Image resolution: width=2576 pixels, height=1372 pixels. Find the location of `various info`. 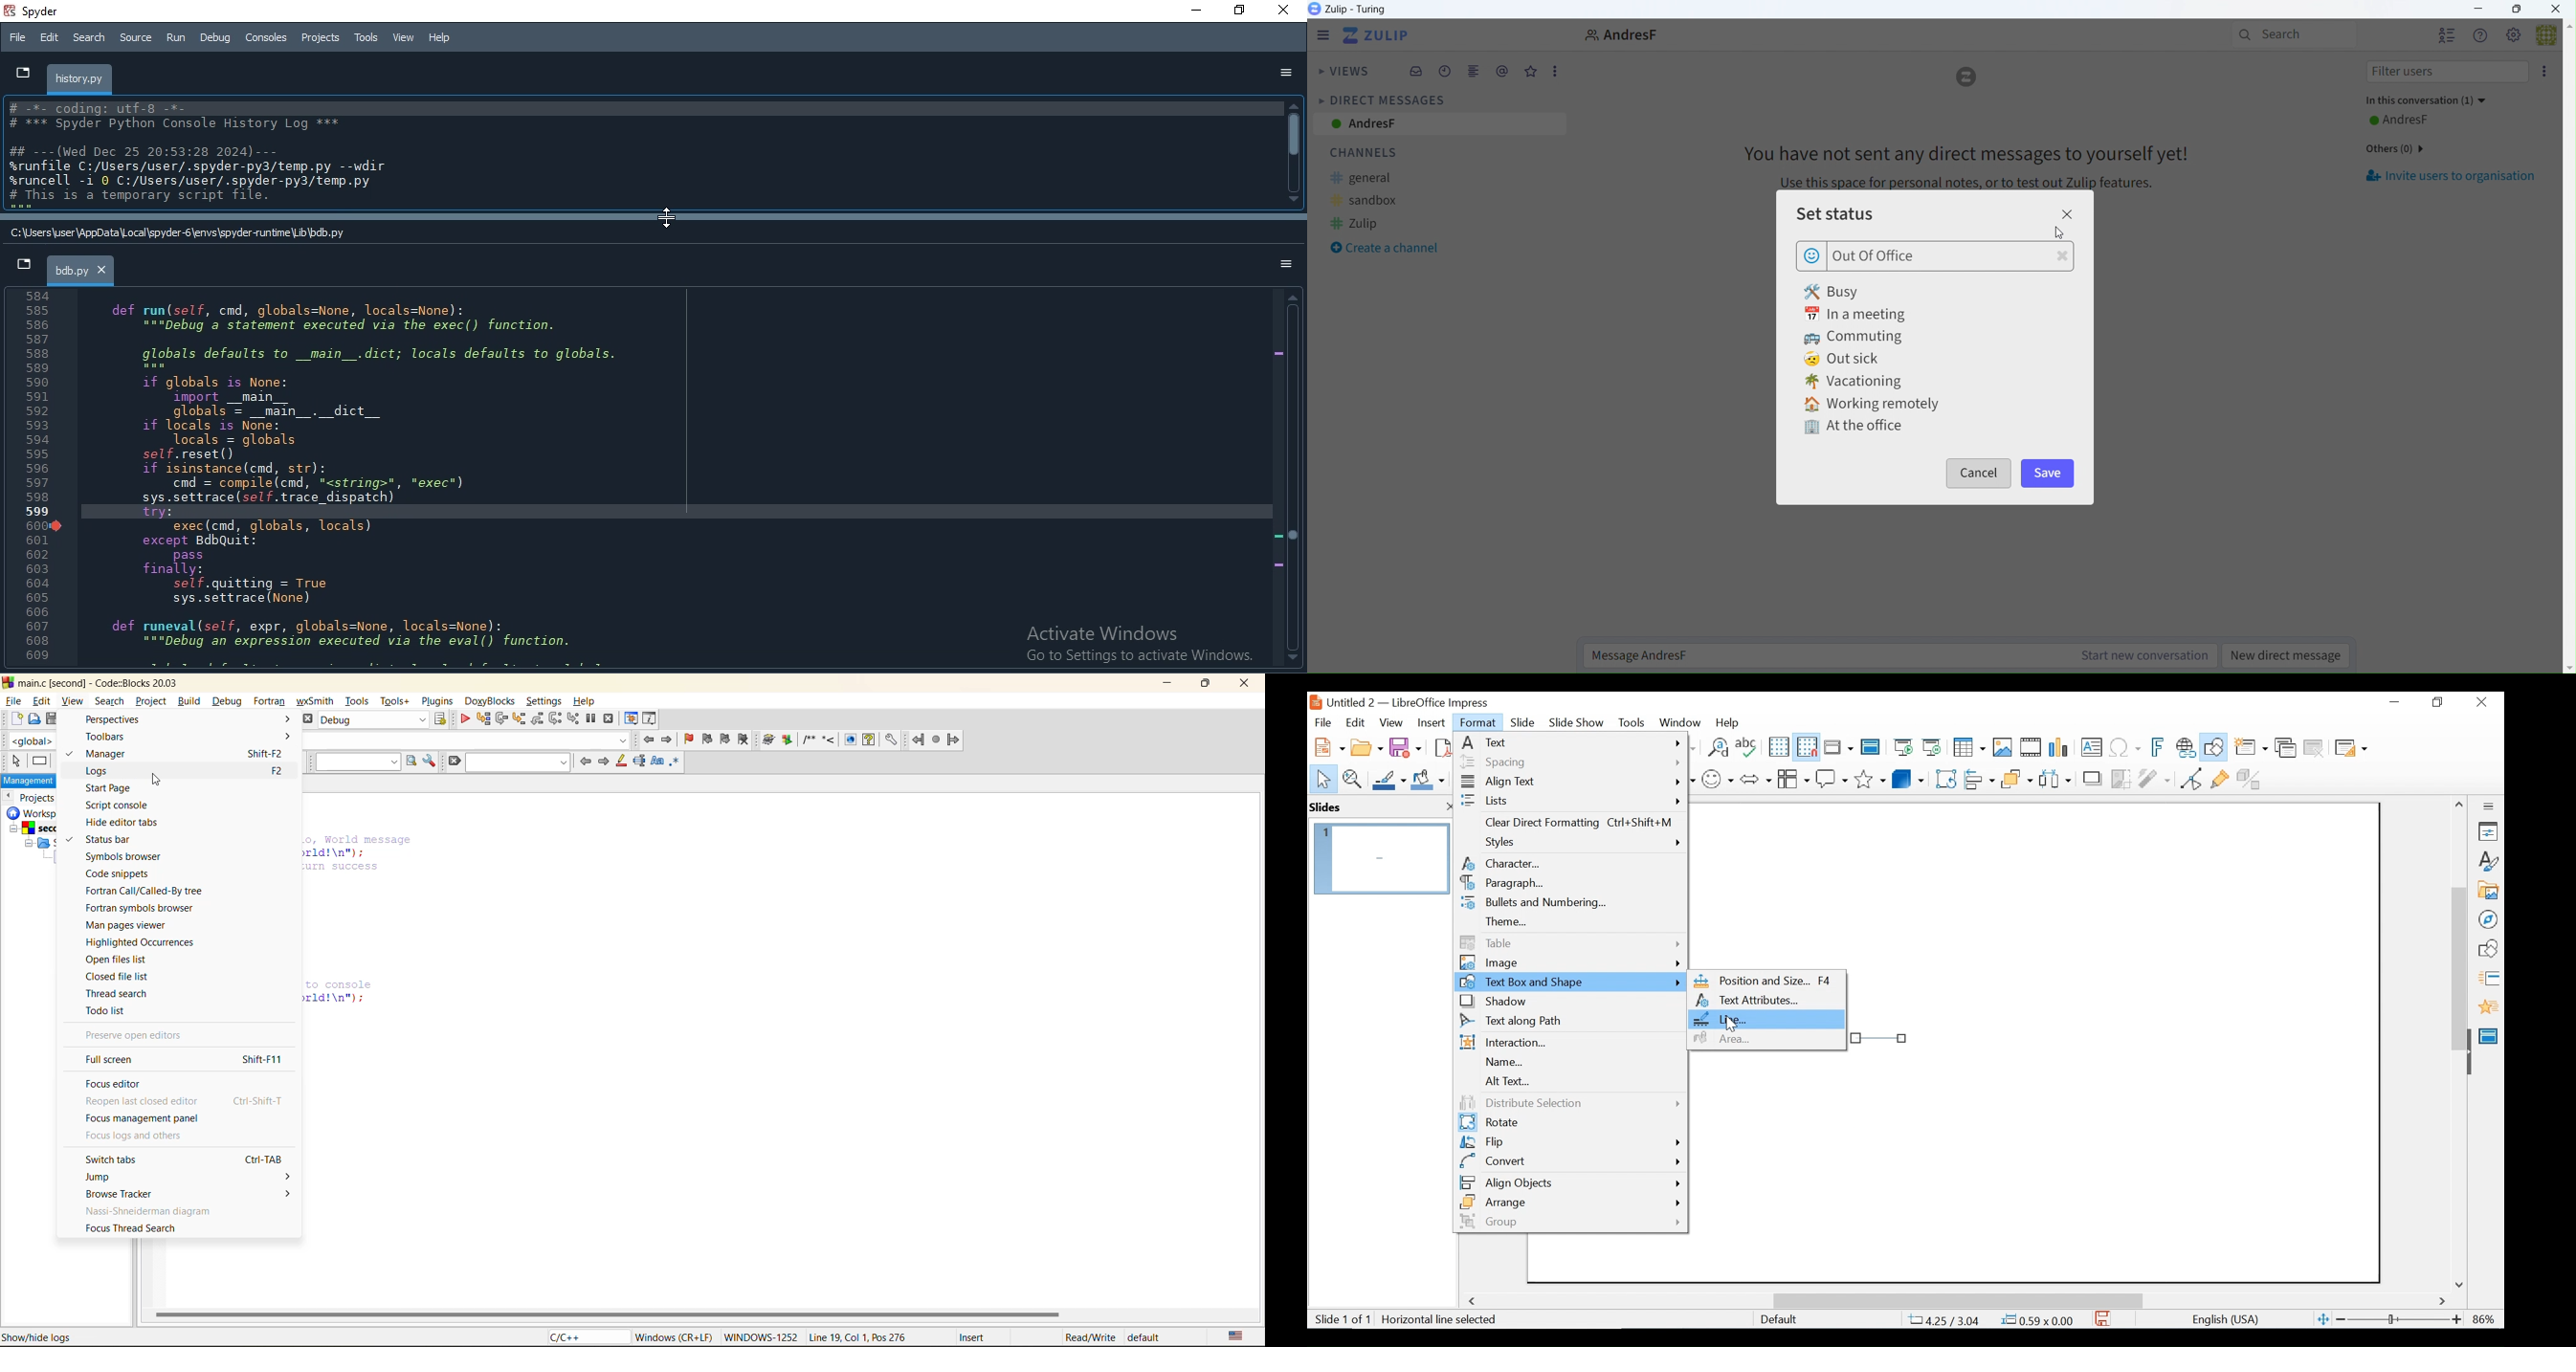

various info is located at coordinates (649, 718).